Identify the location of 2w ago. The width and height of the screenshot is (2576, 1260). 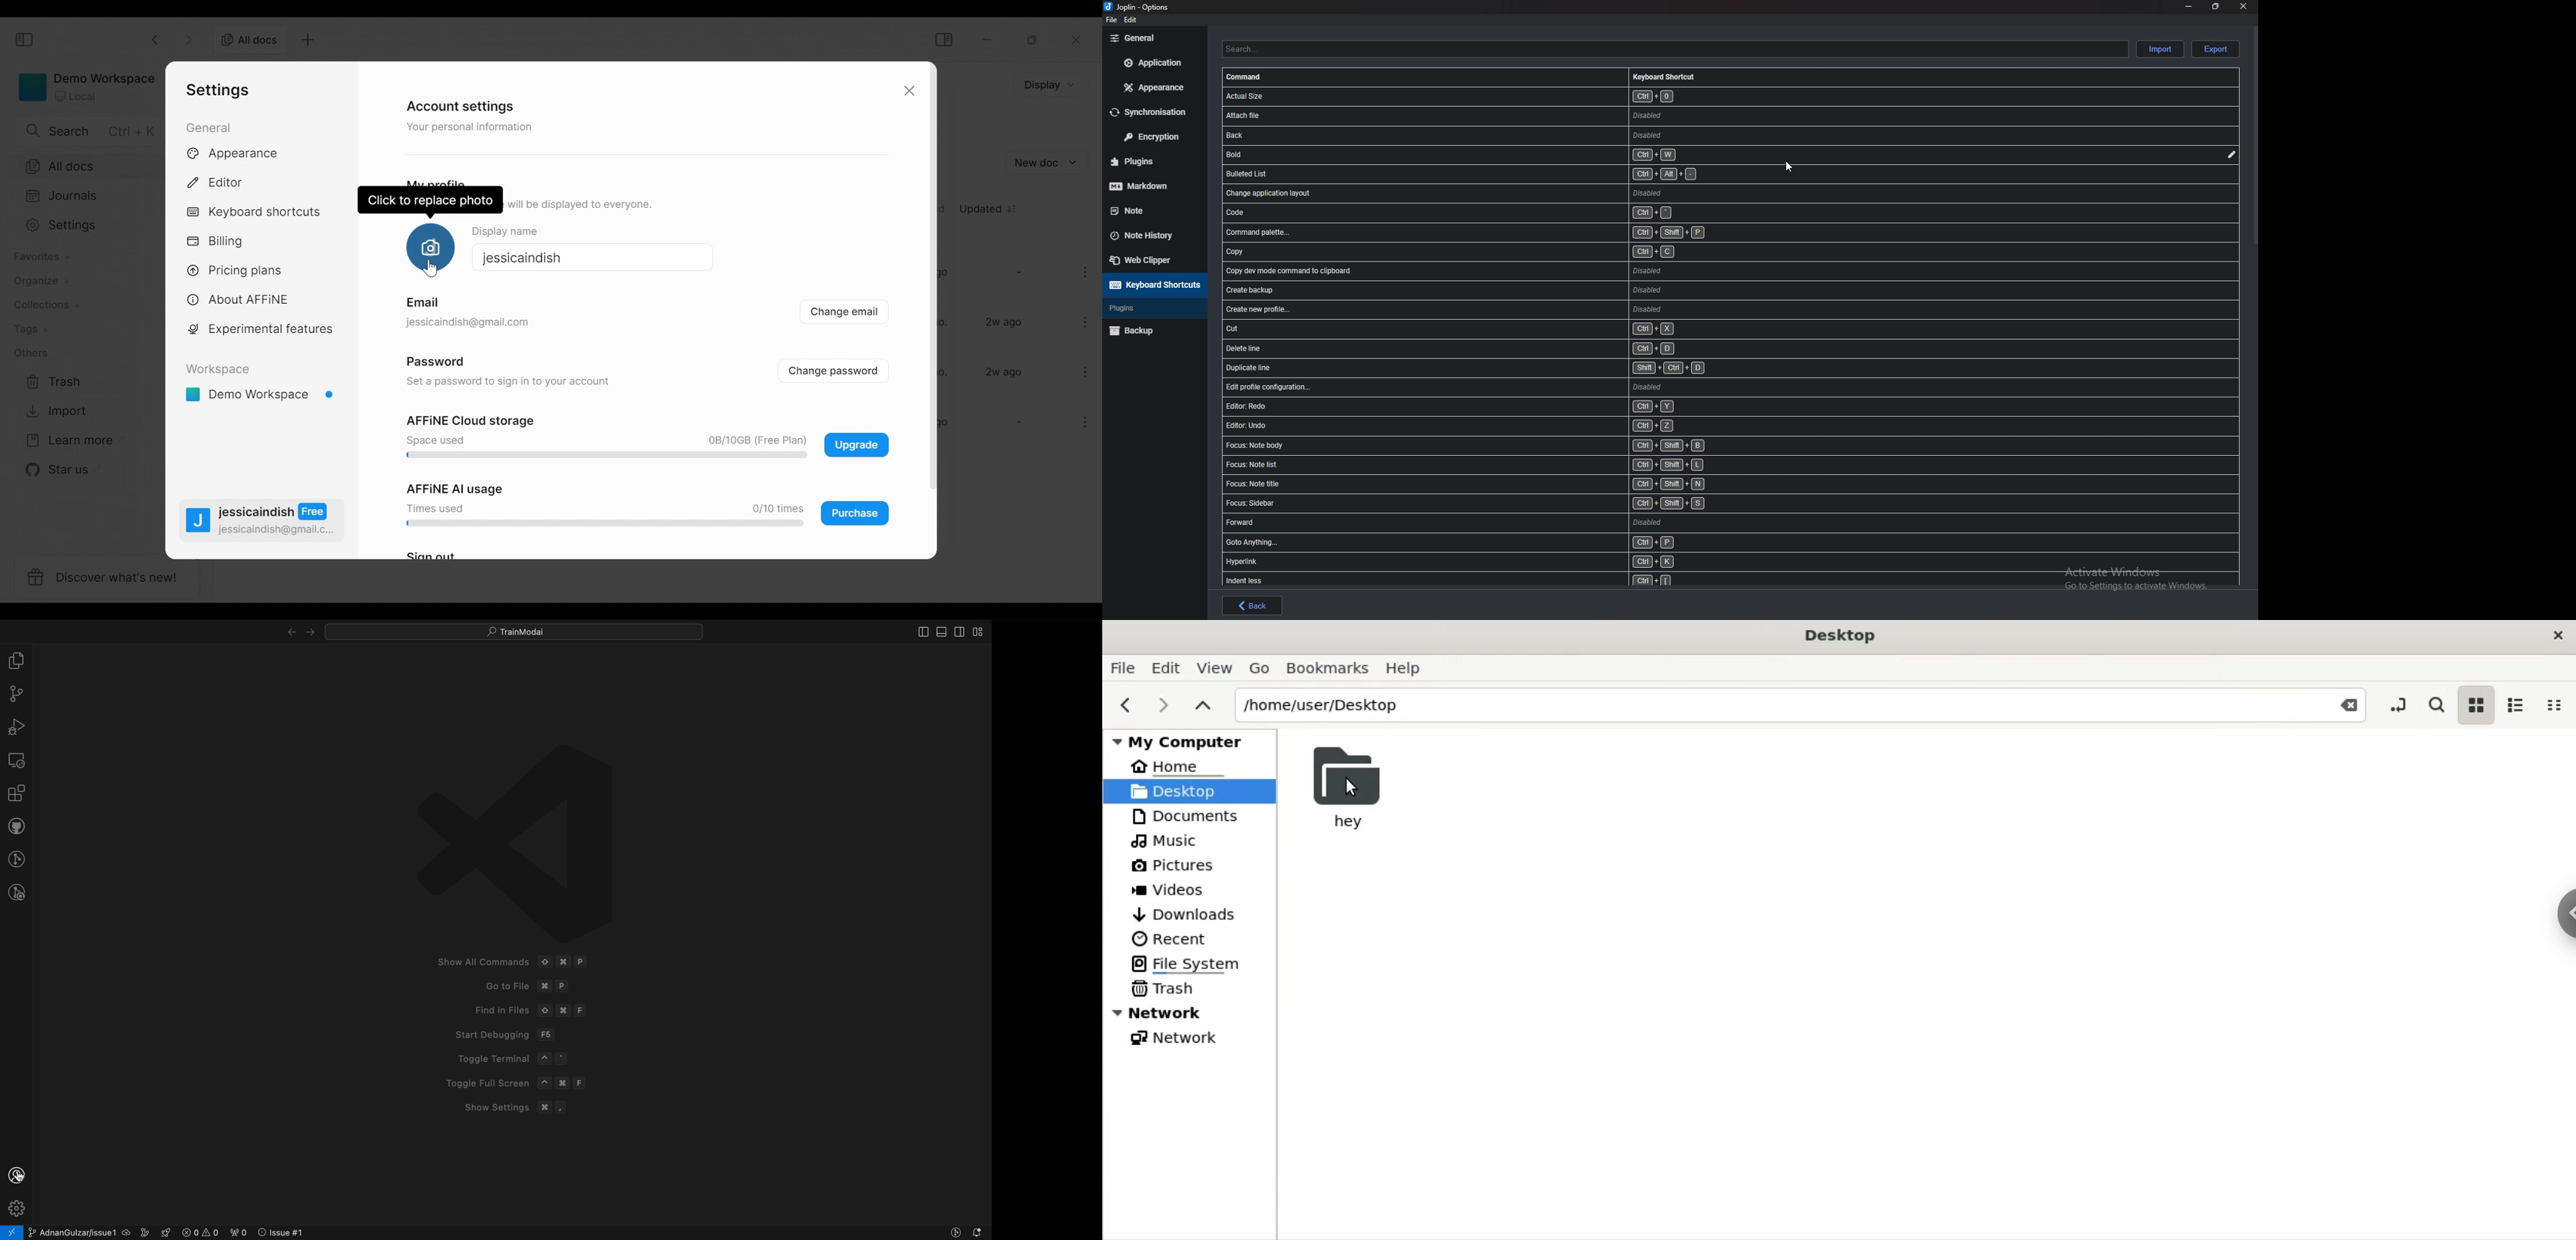
(1005, 372).